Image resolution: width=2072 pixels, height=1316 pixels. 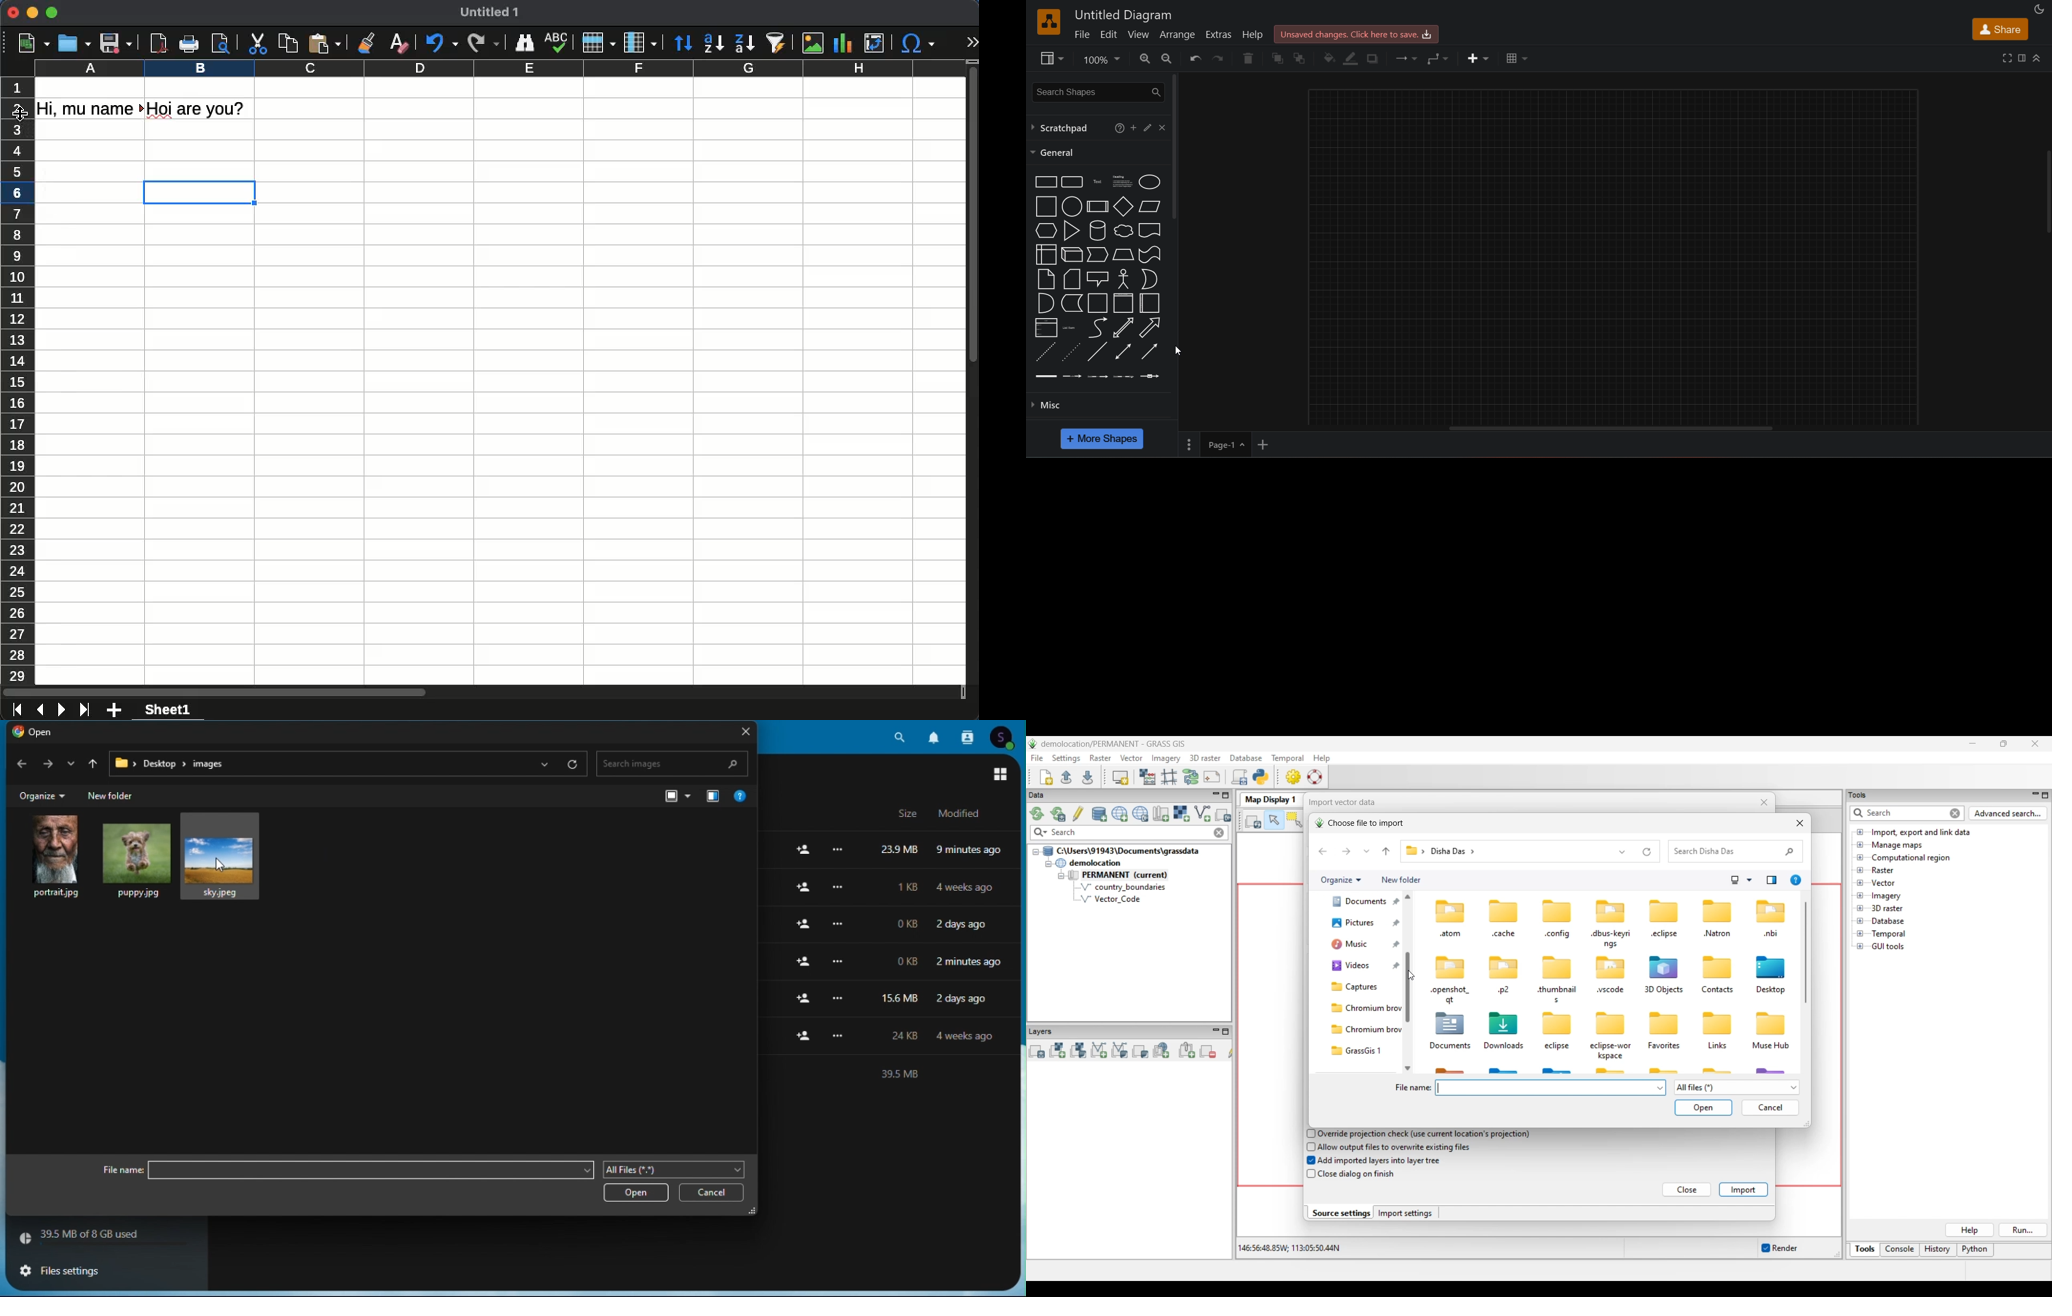 What do you see at coordinates (673, 764) in the screenshot?
I see `Search images` at bounding box center [673, 764].